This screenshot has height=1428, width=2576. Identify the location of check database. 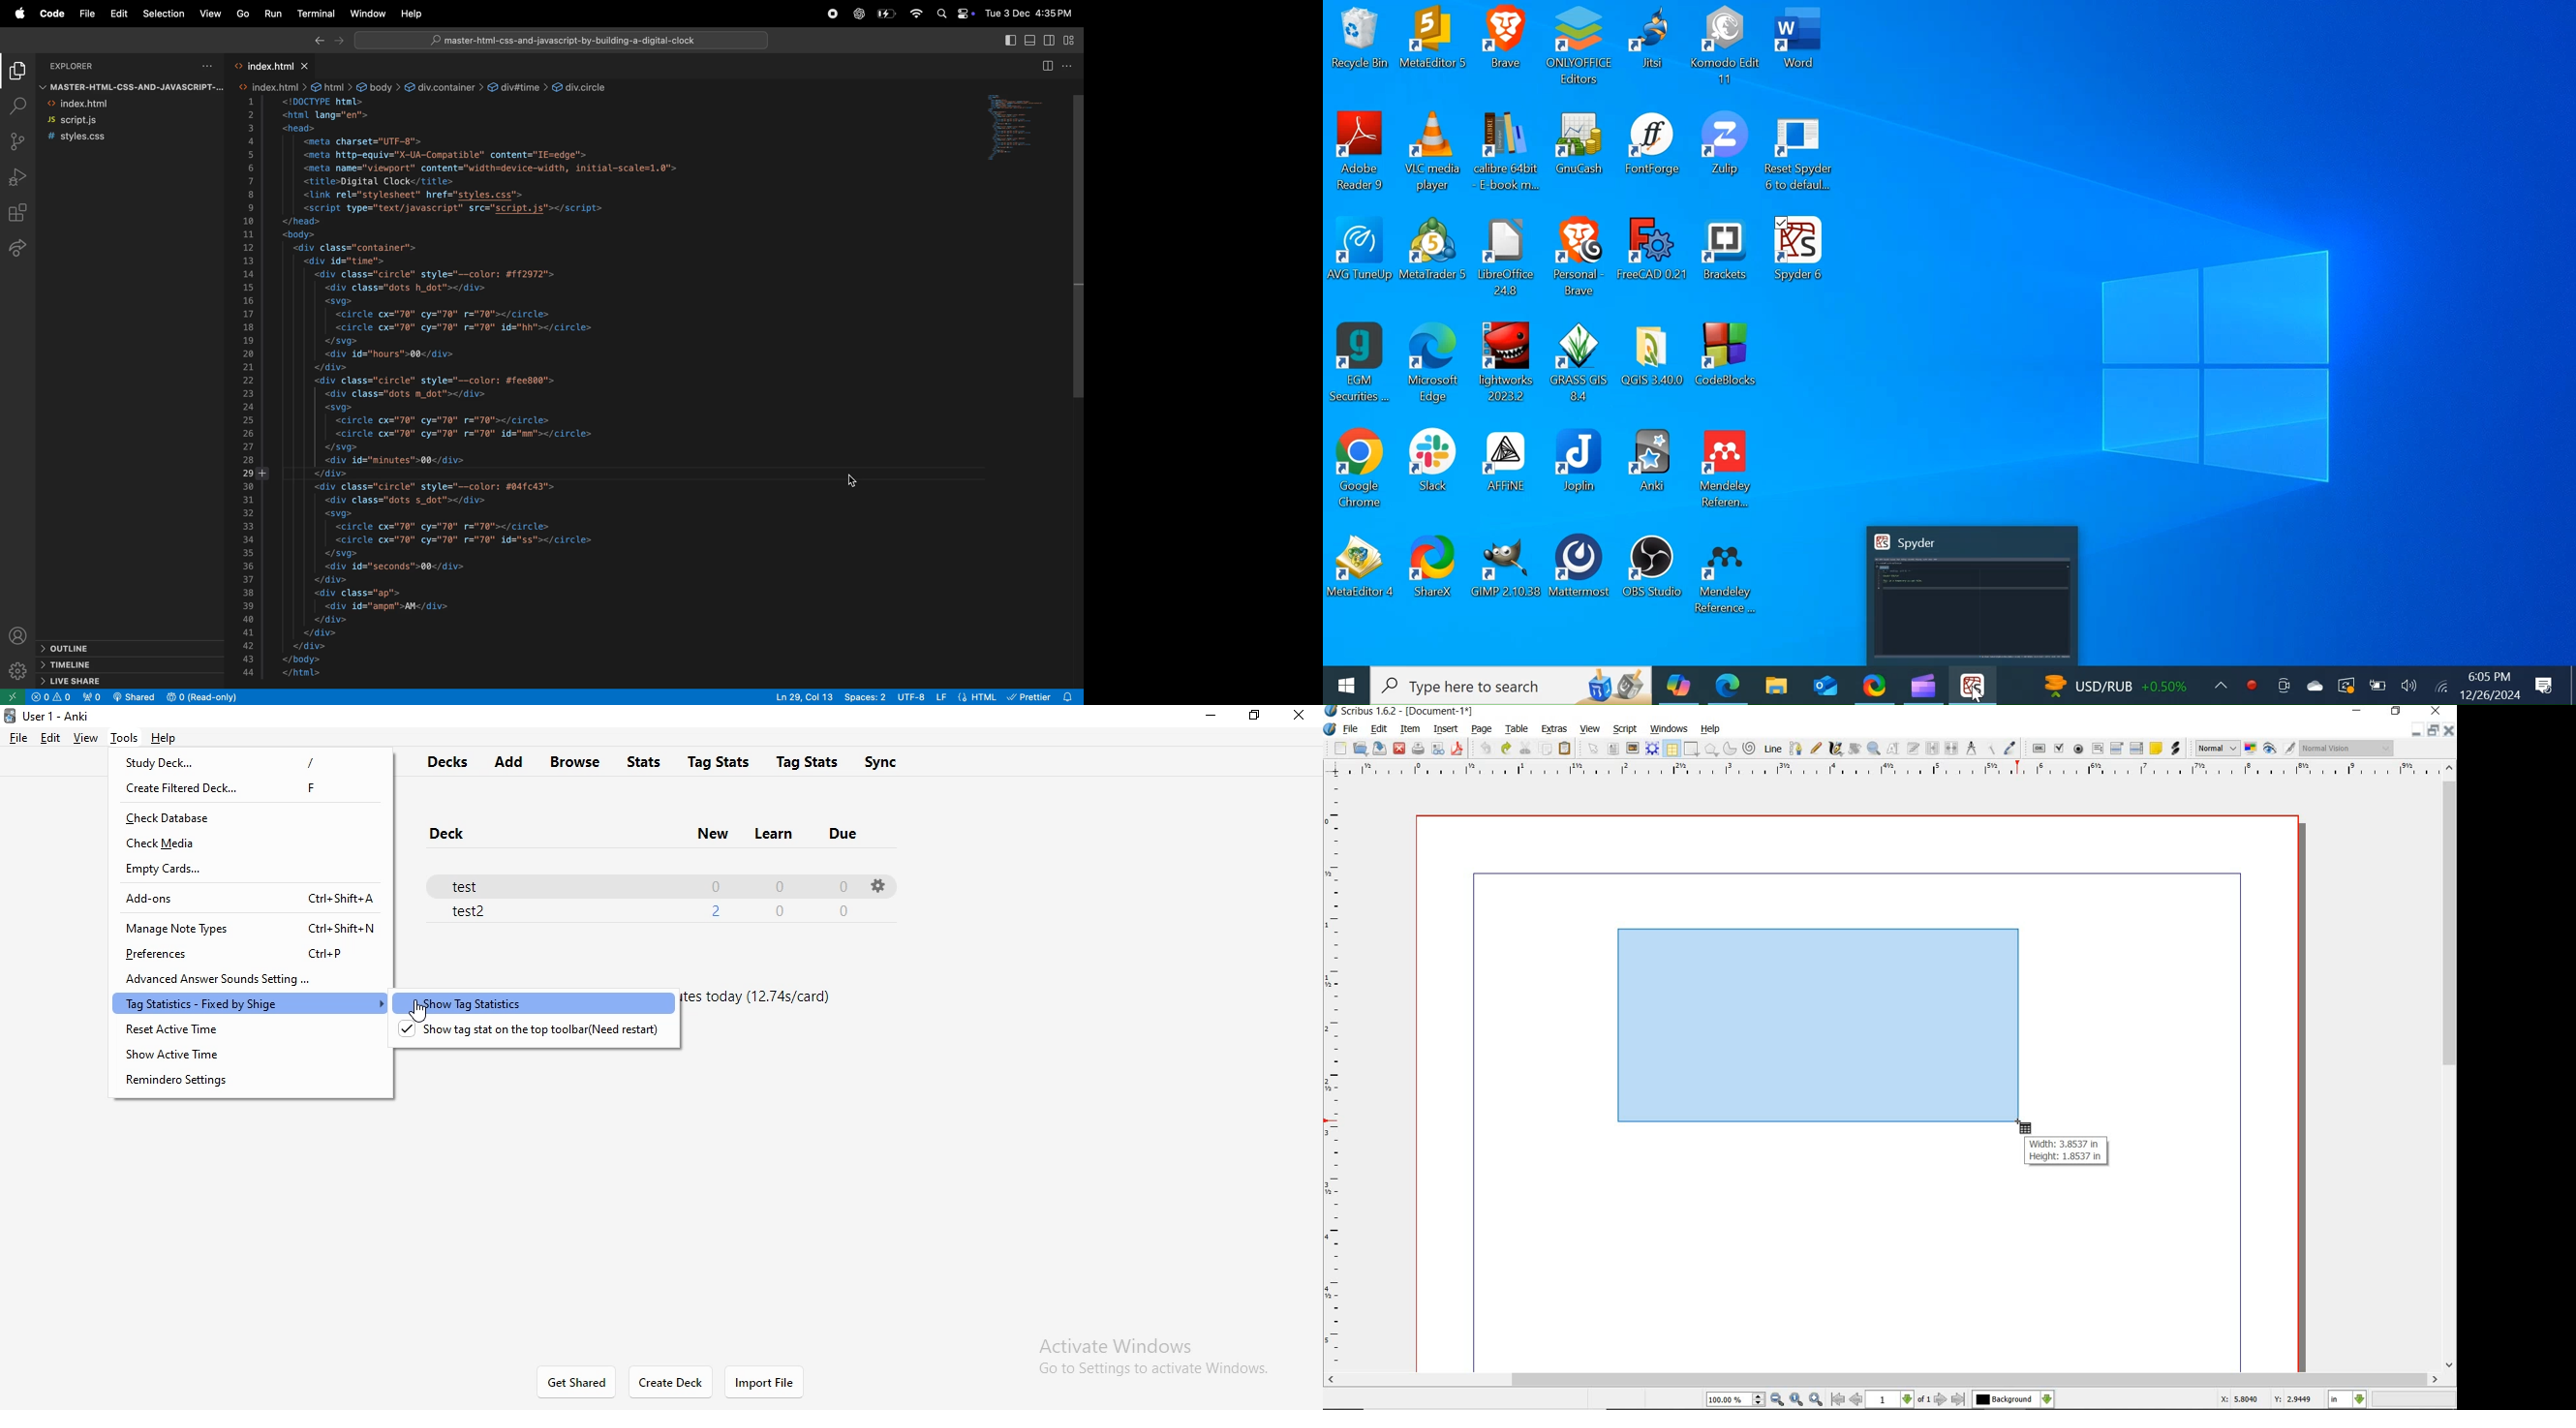
(248, 818).